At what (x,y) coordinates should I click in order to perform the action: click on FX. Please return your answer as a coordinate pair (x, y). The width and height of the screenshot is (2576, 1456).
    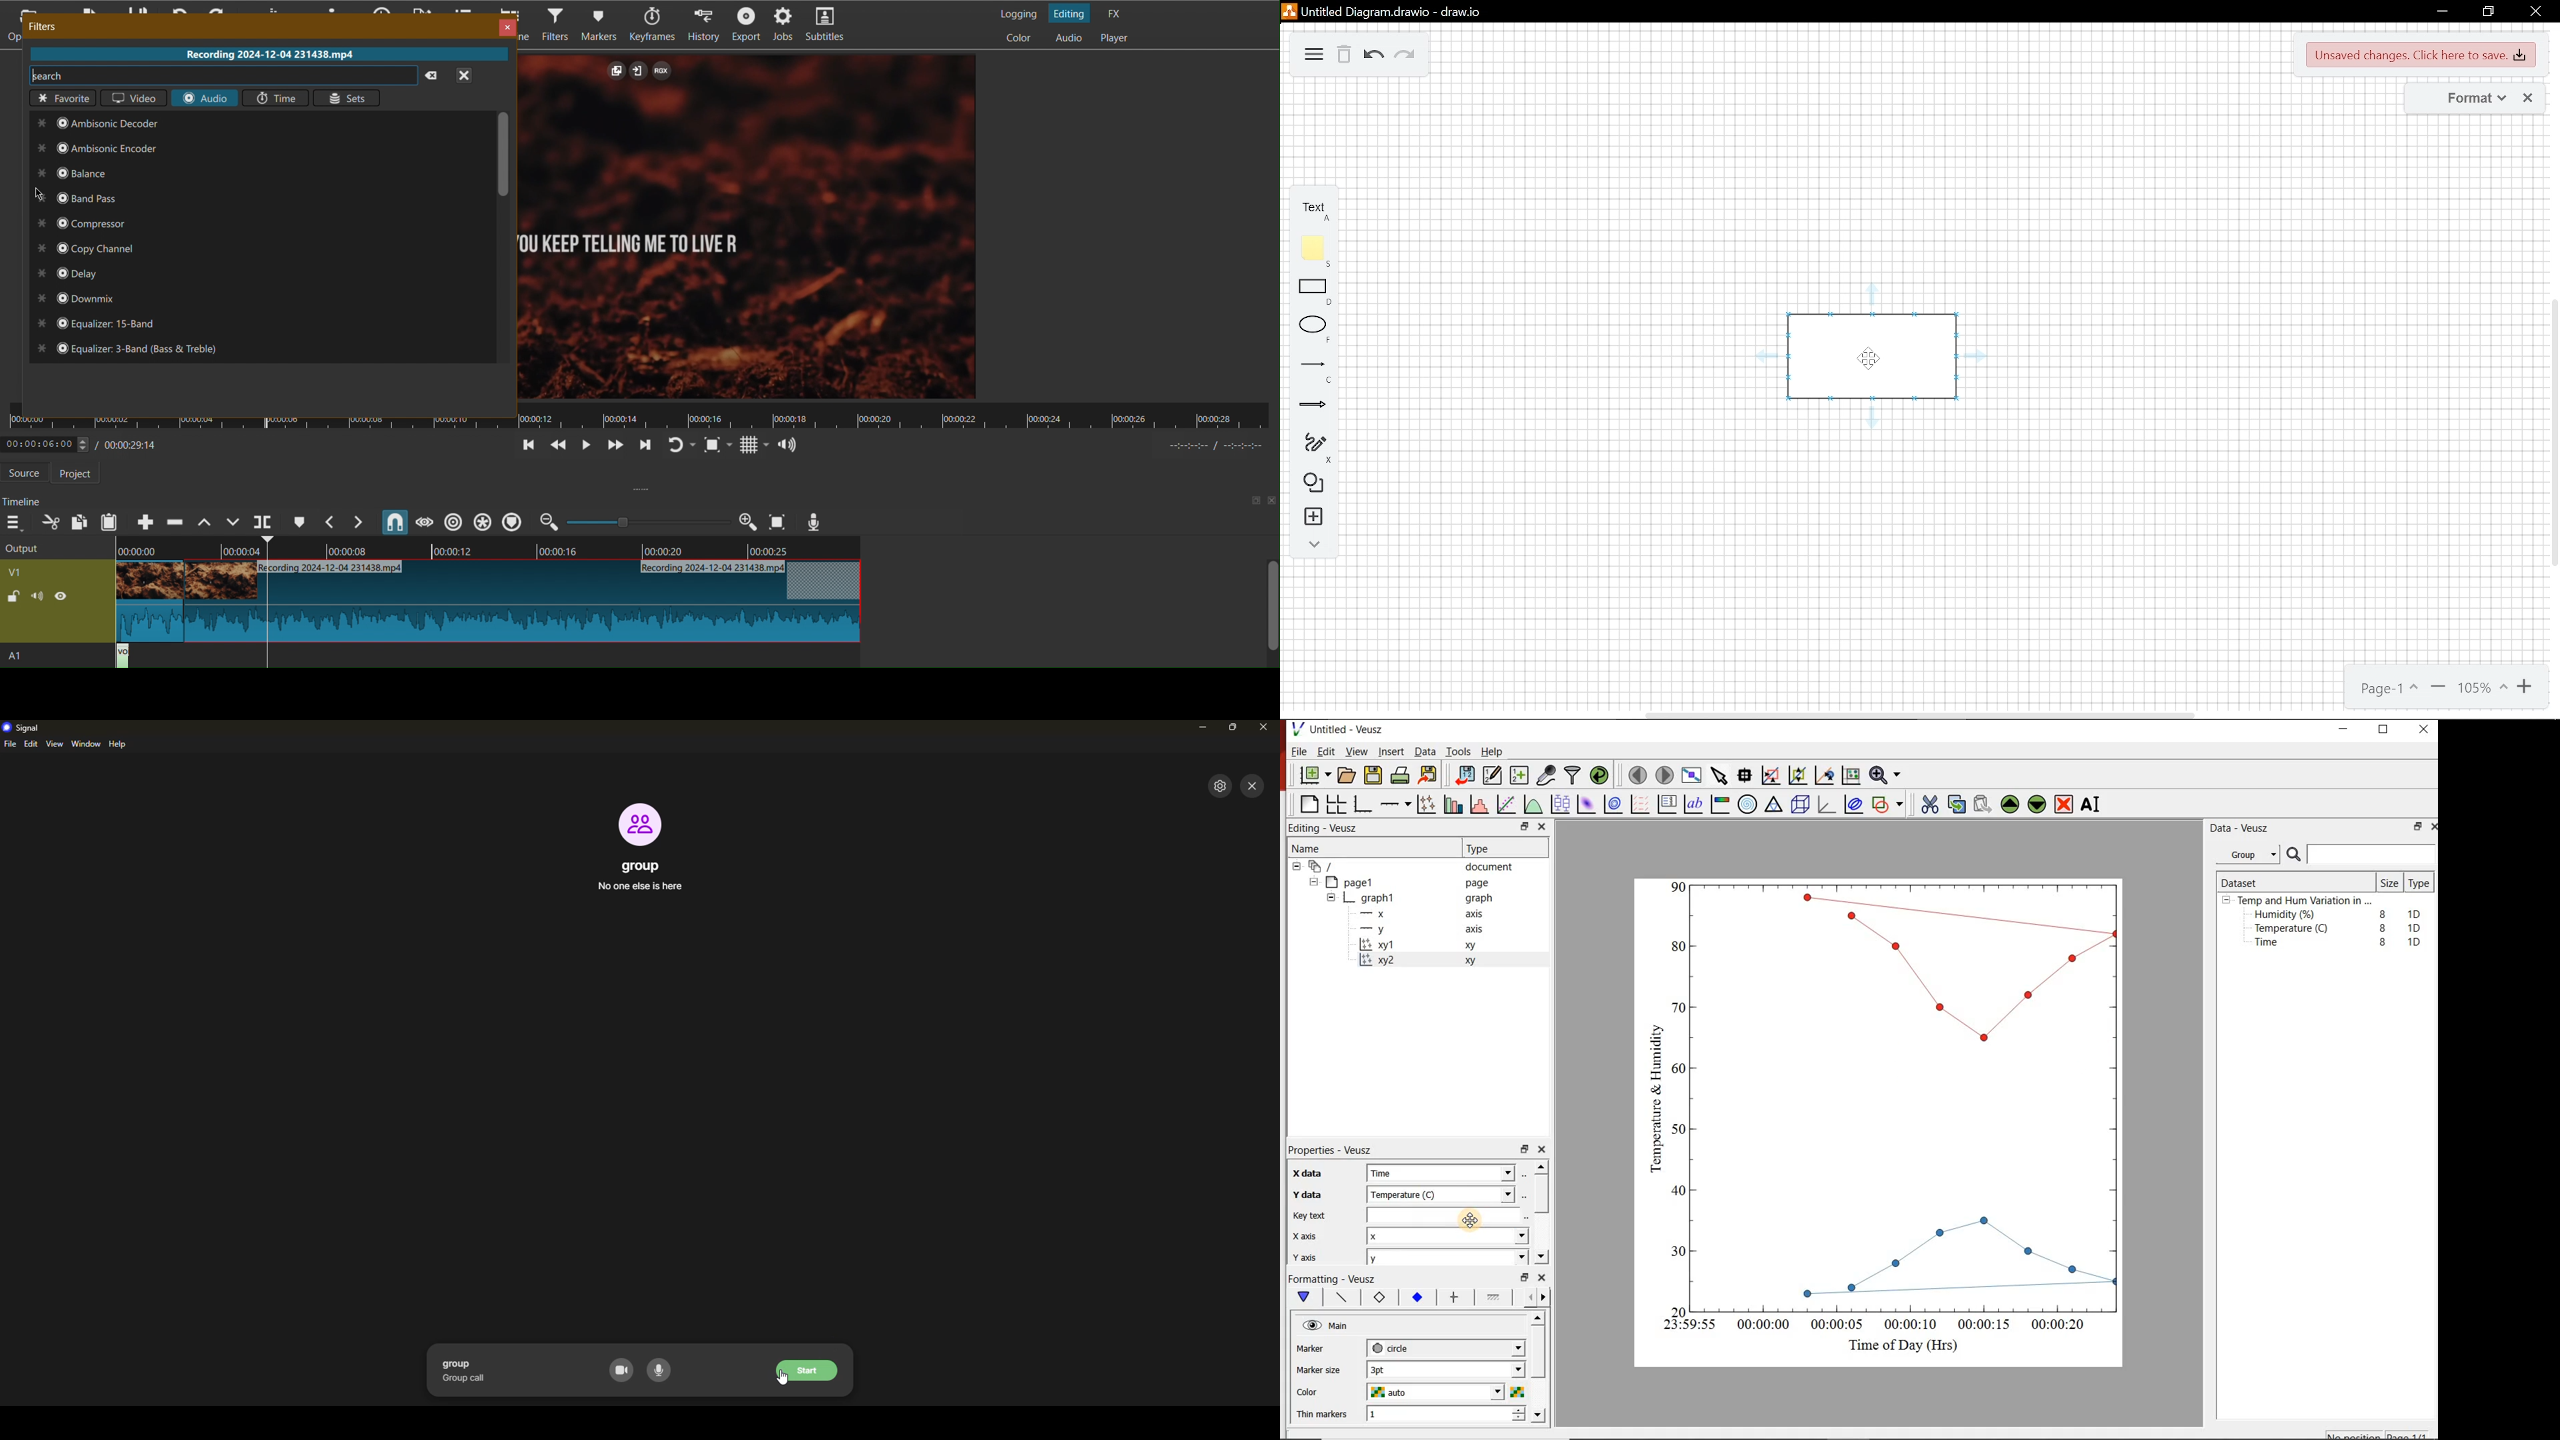
    Looking at the image, I should click on (1117, 13).